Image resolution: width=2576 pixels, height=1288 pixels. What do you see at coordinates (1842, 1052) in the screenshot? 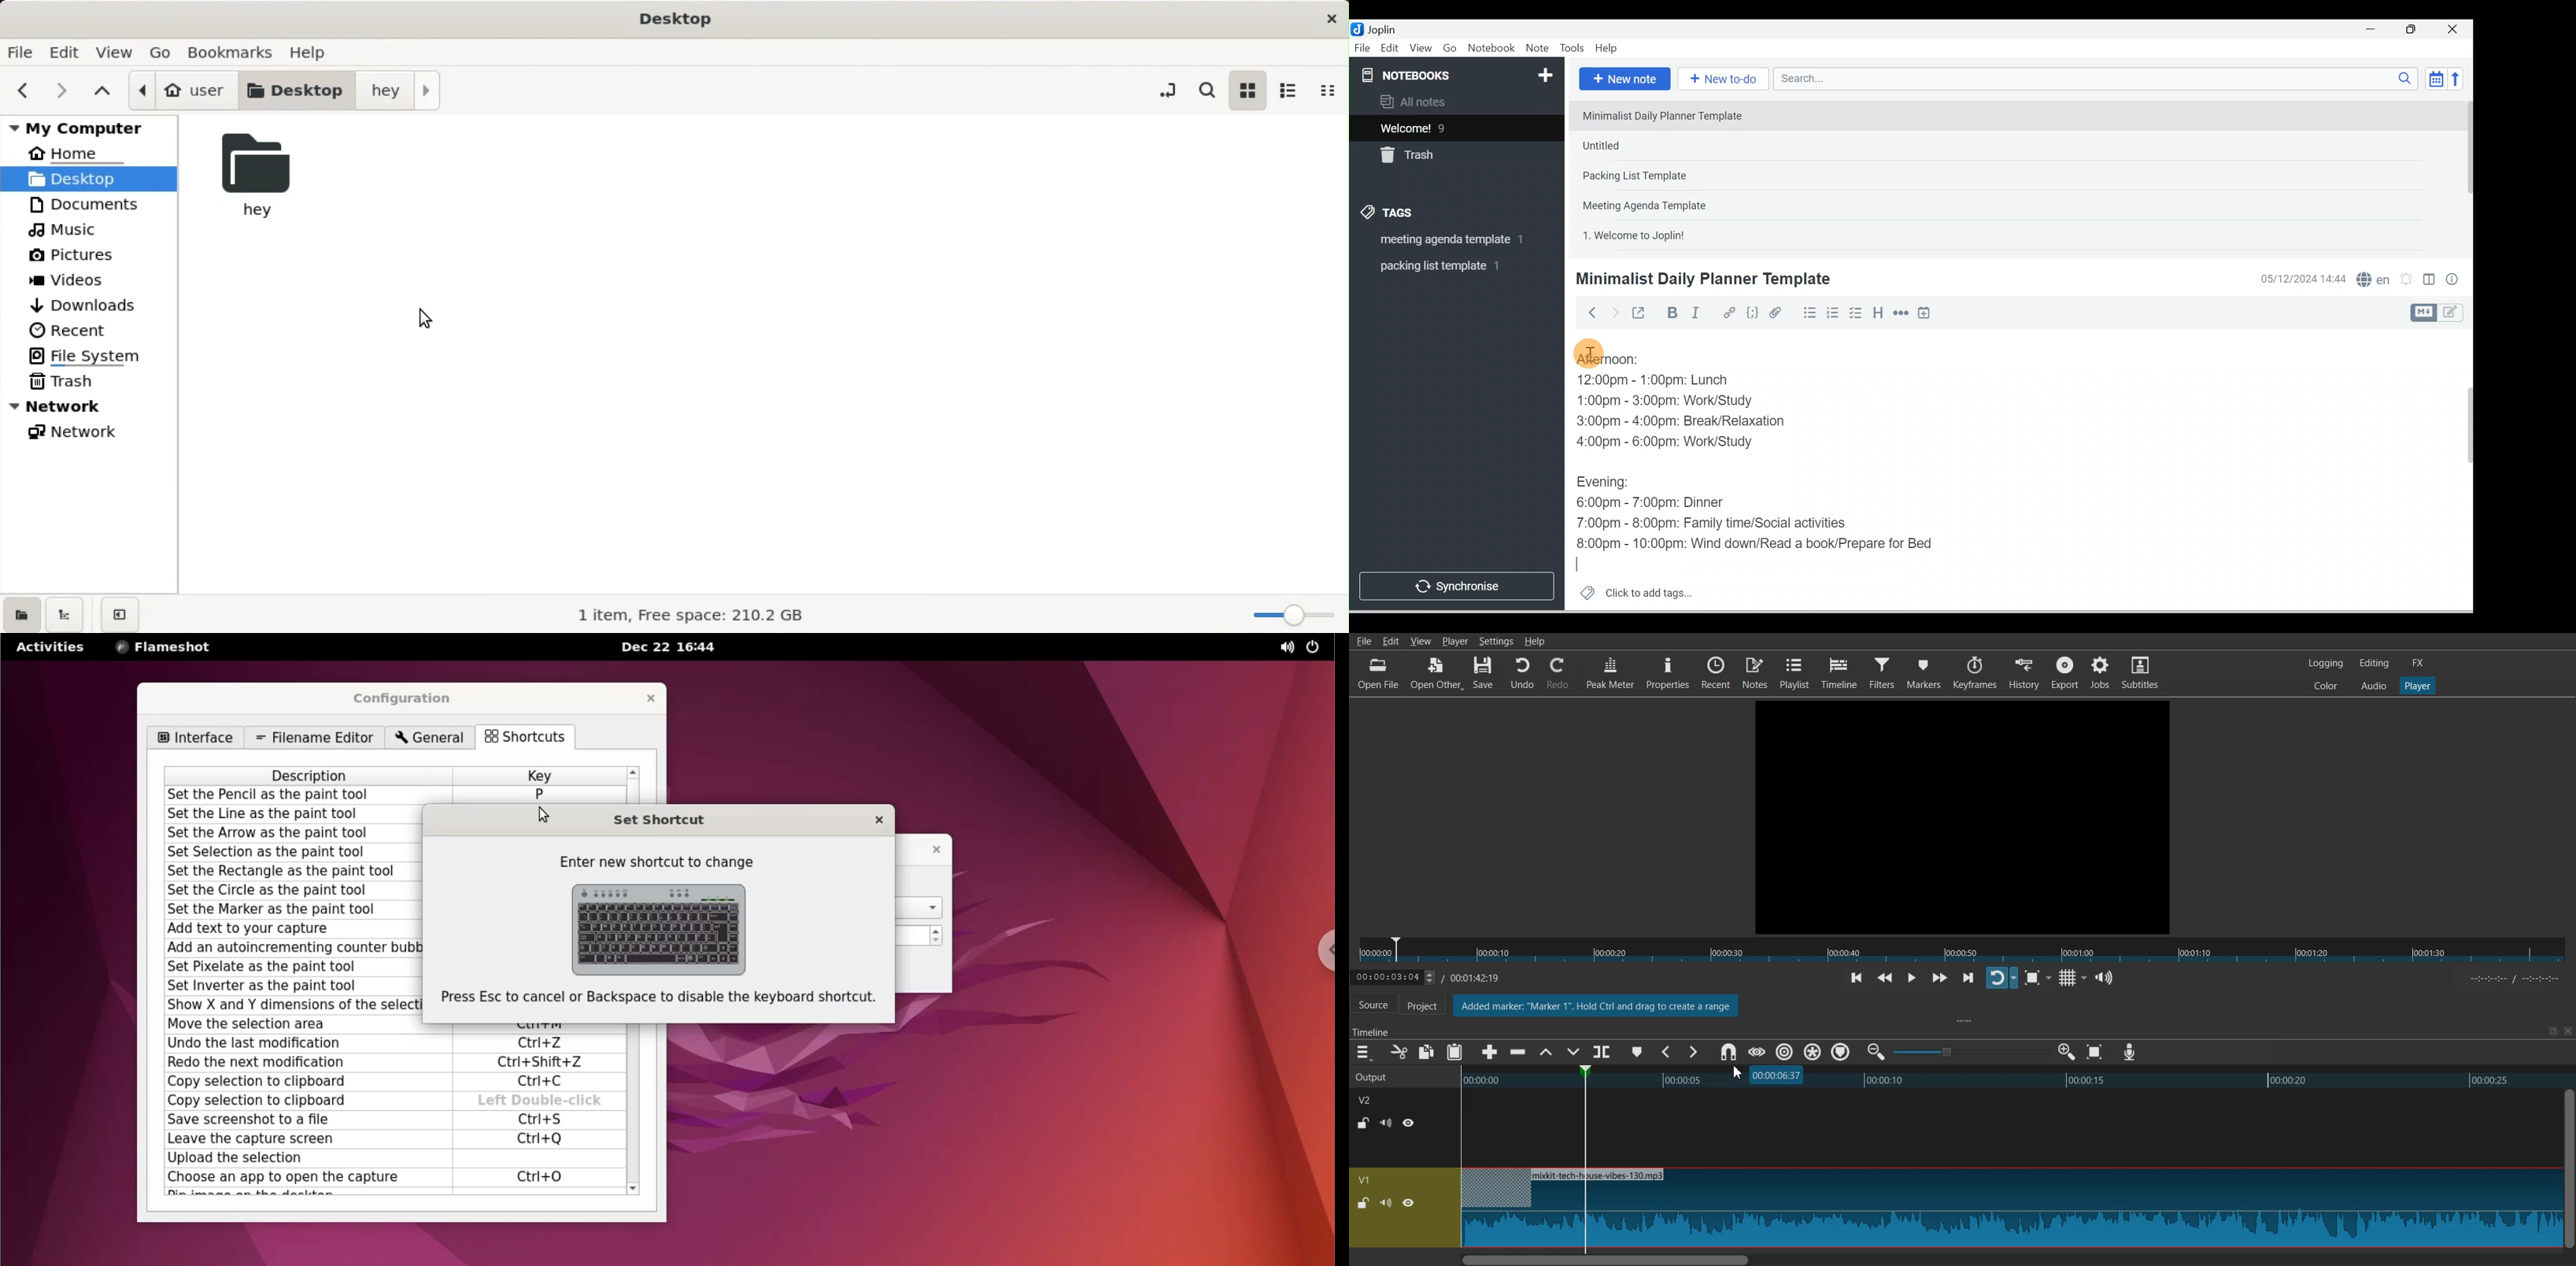
I see `Ripple Tracks` at bounding box center [1842, 1052].